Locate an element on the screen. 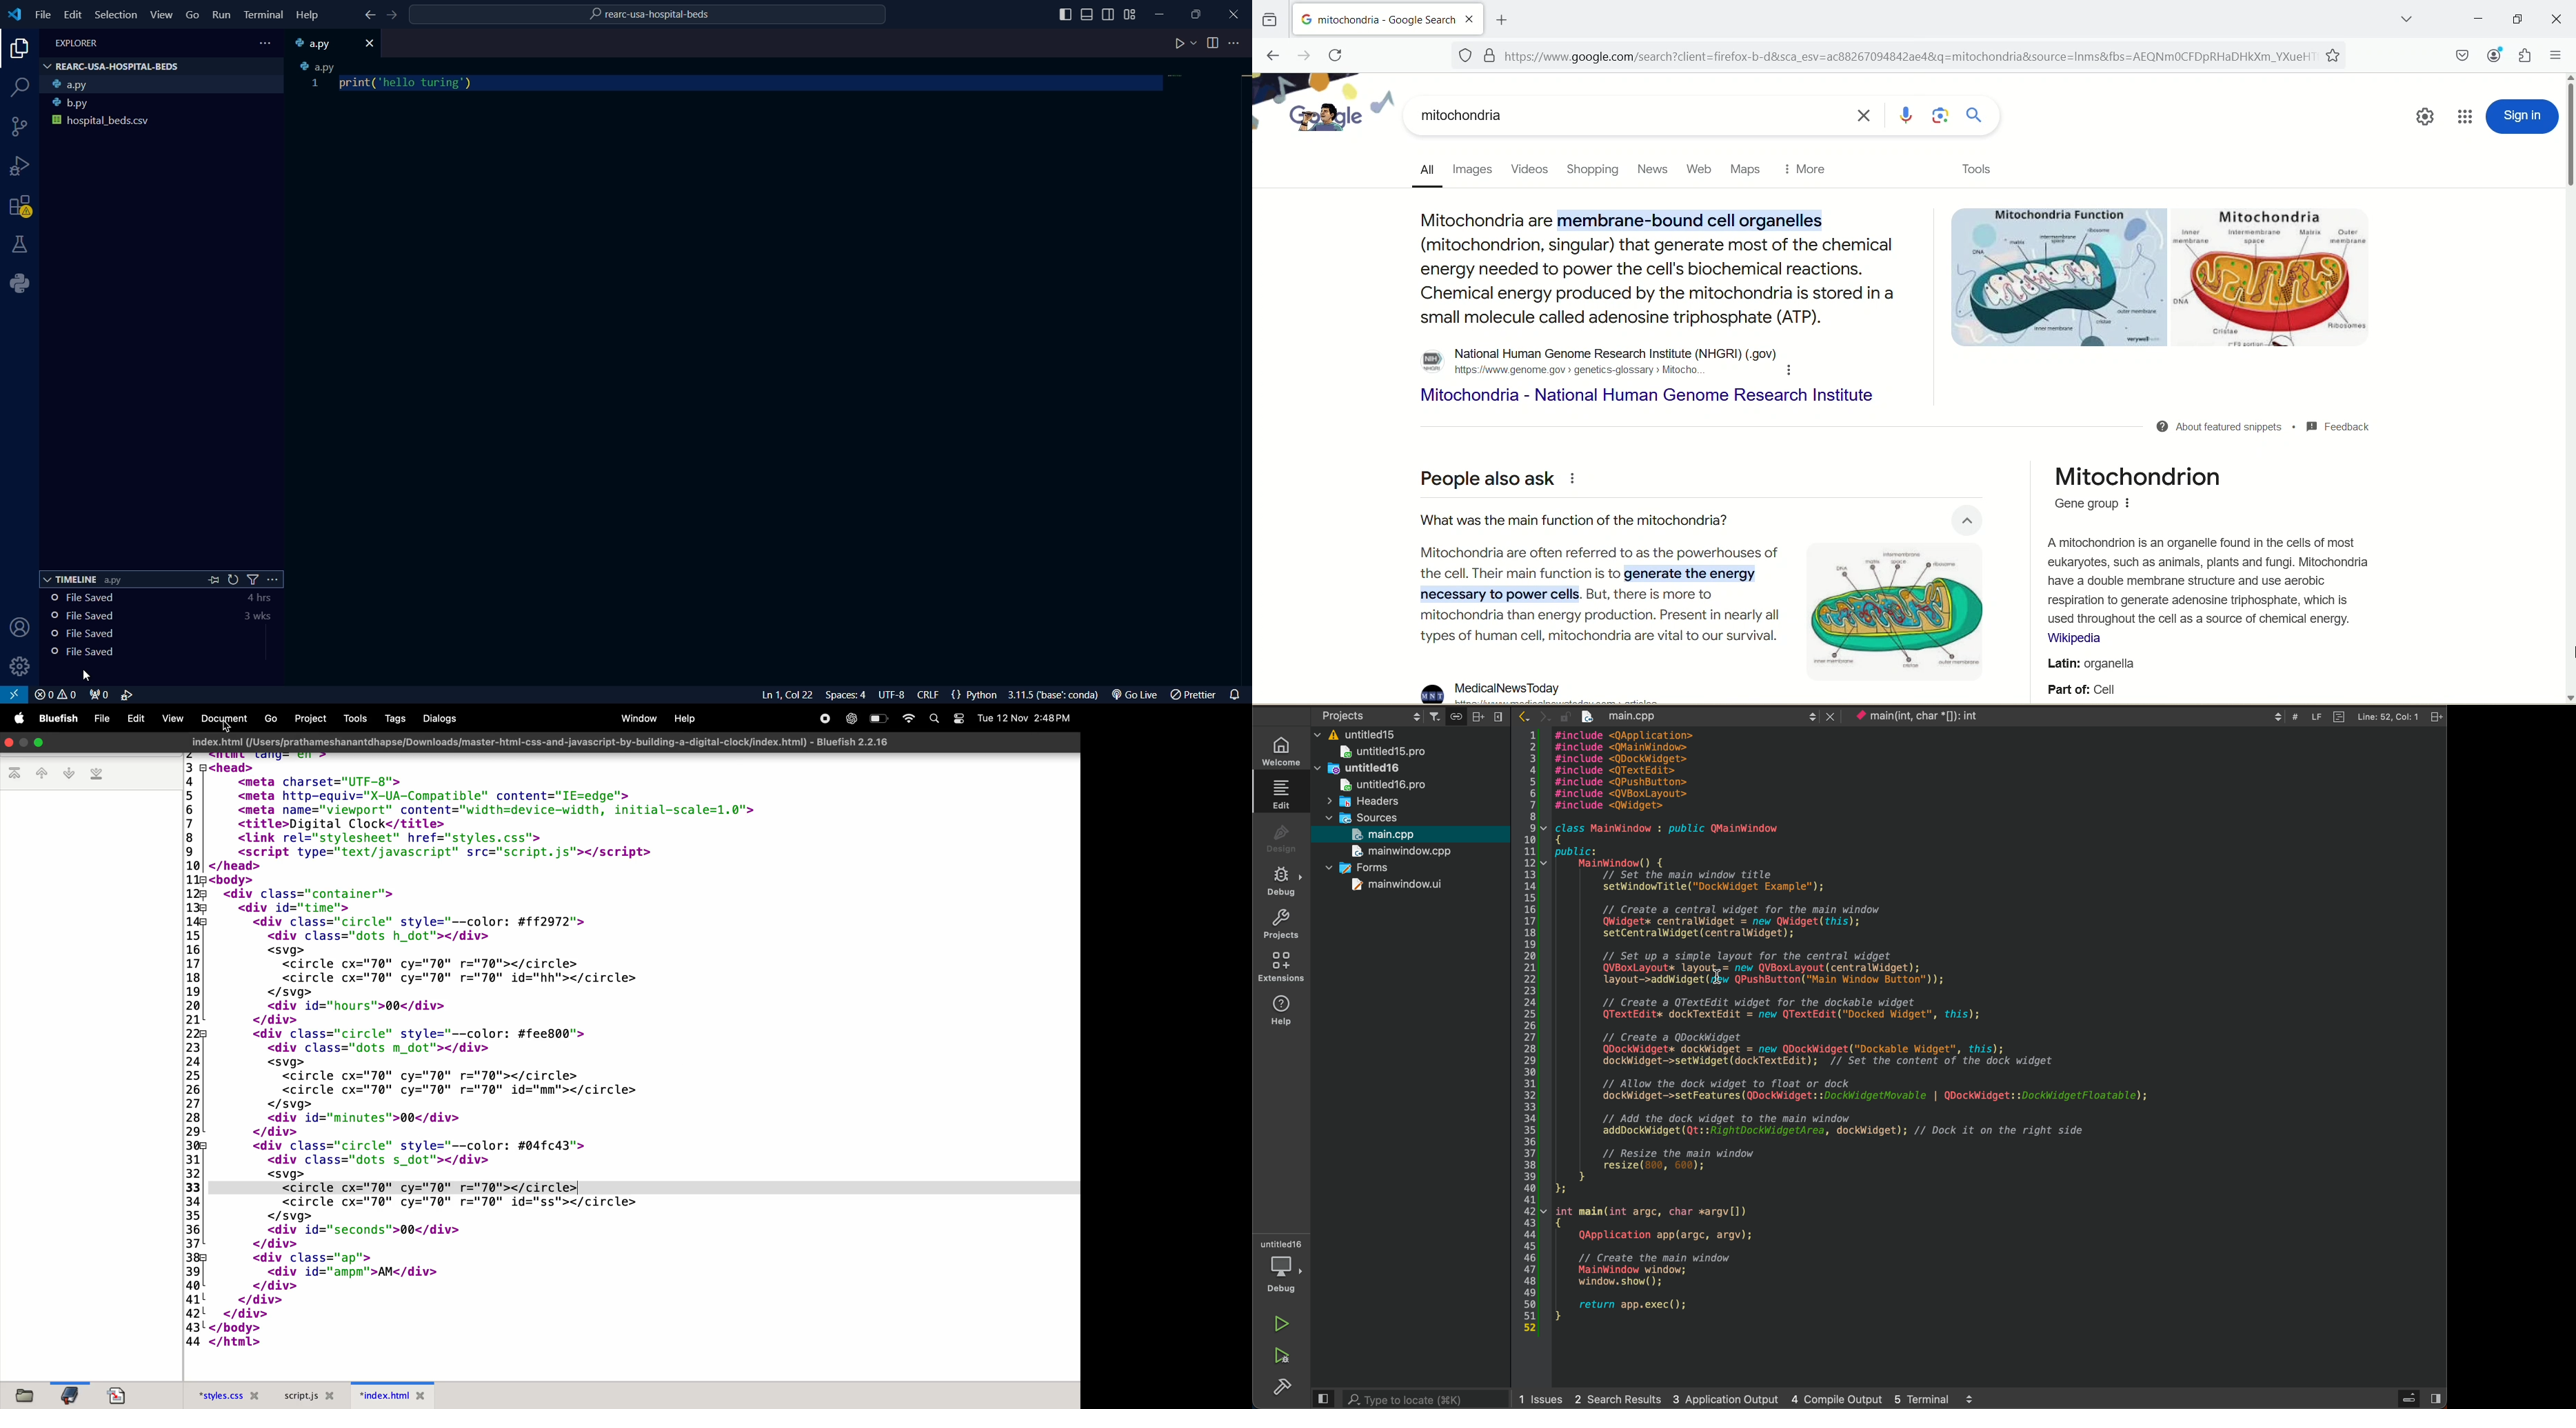  People also ask is located at coordinates (1496, 476).